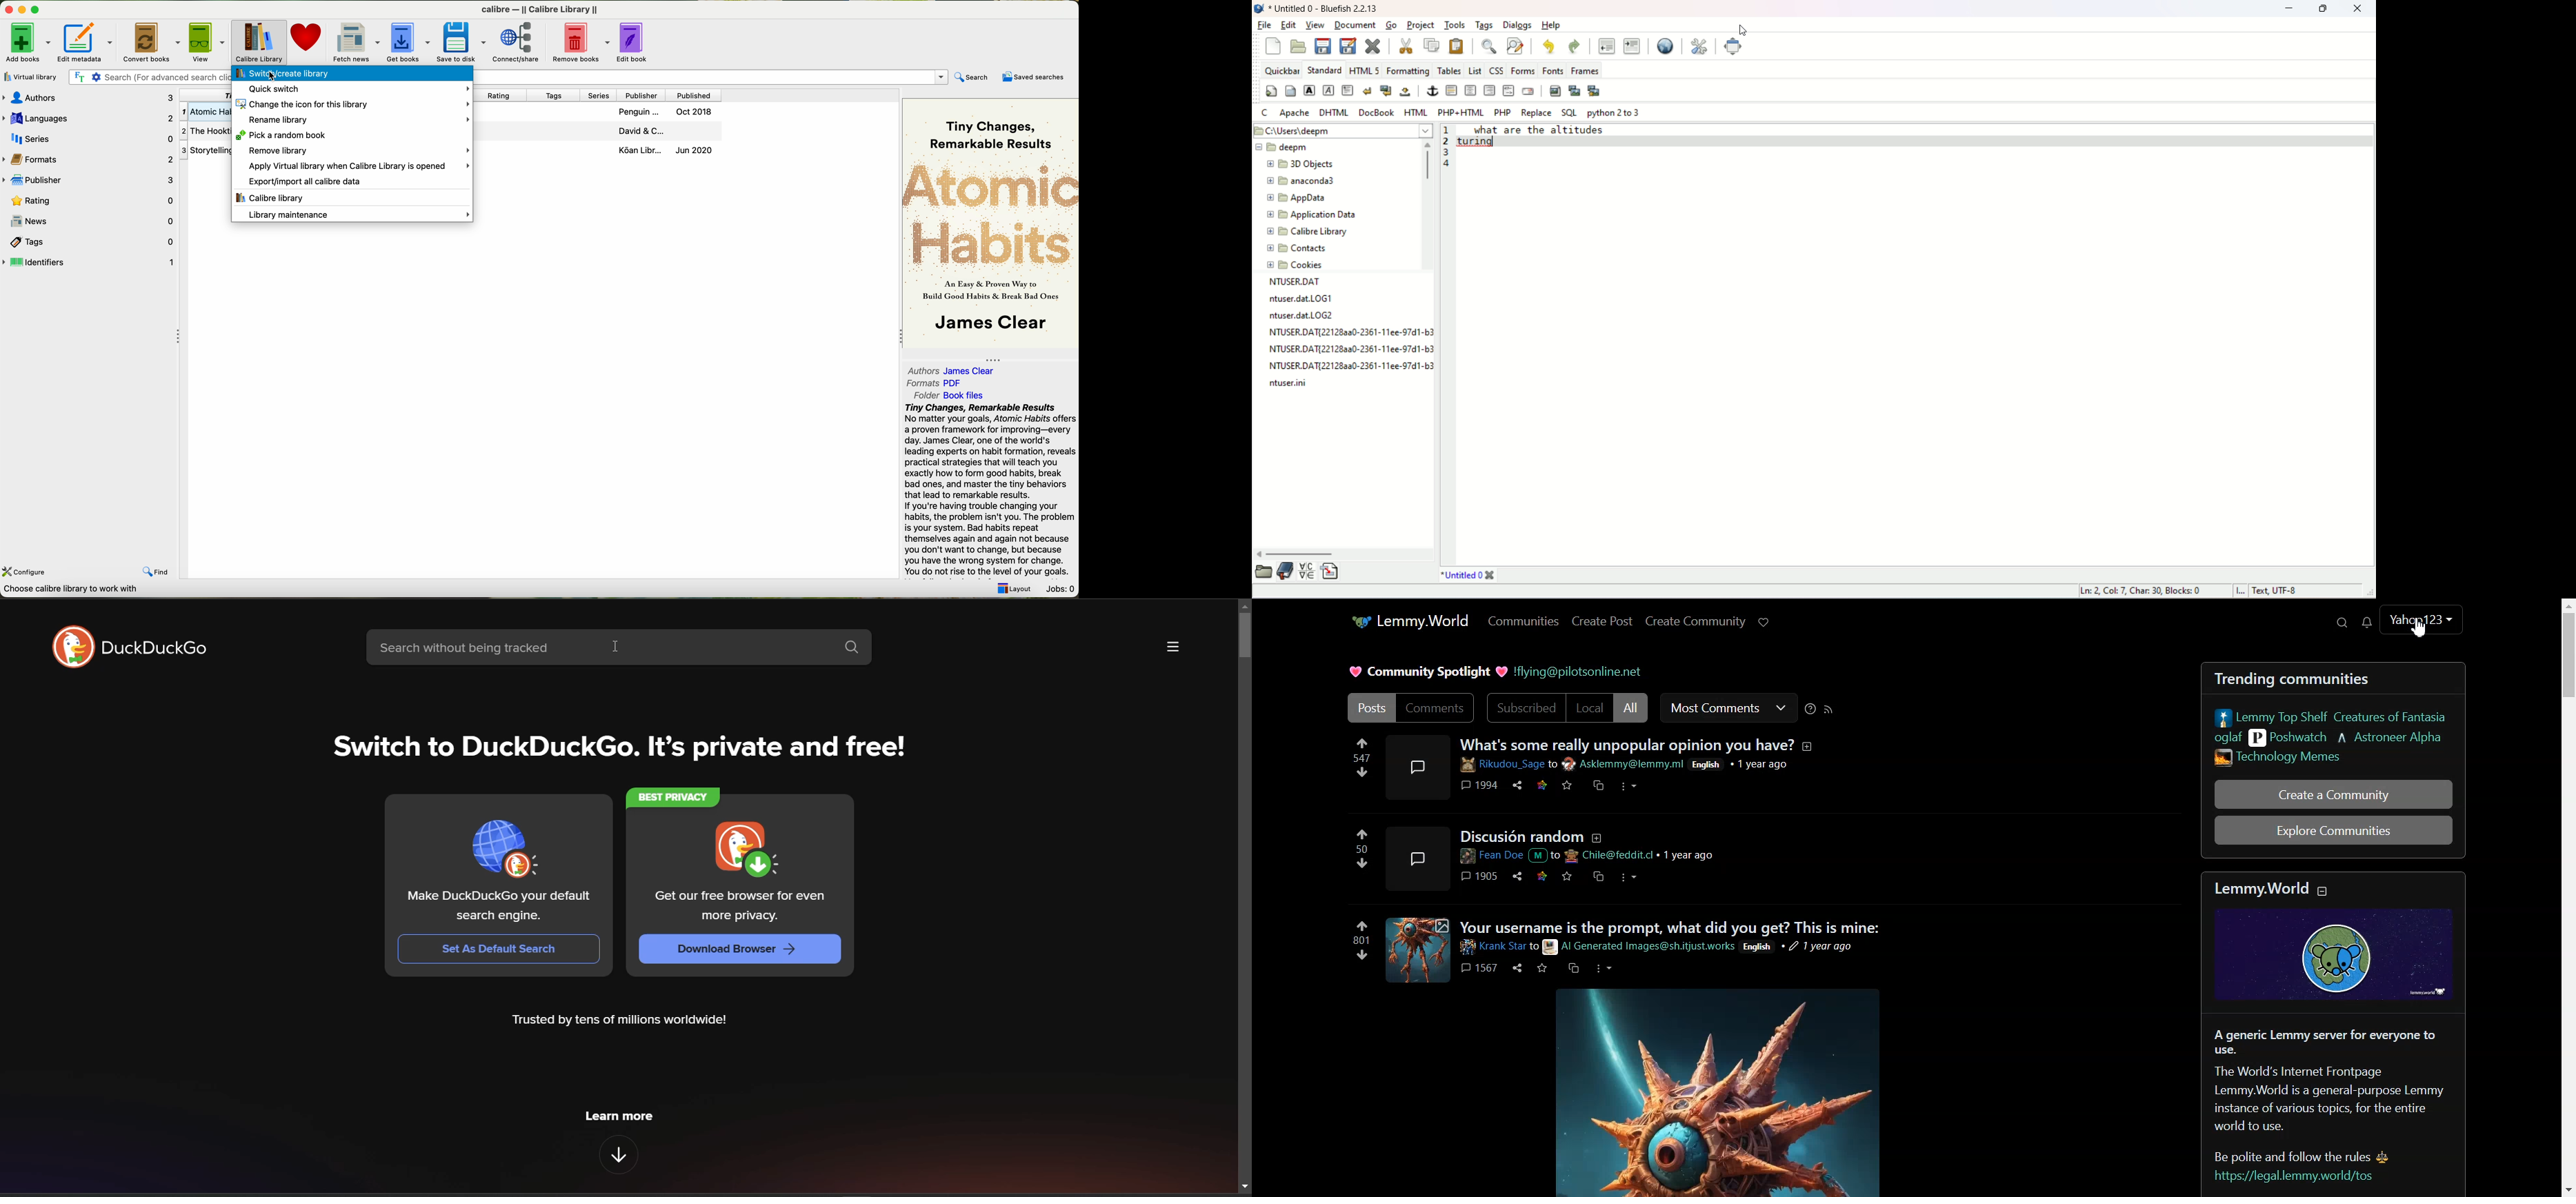 The width and height of the screenshot is (2576, 1204). What do you see at coordinates (37, 9) in the screenshot?
I see `maximize window` at bounding box center [37, 9].